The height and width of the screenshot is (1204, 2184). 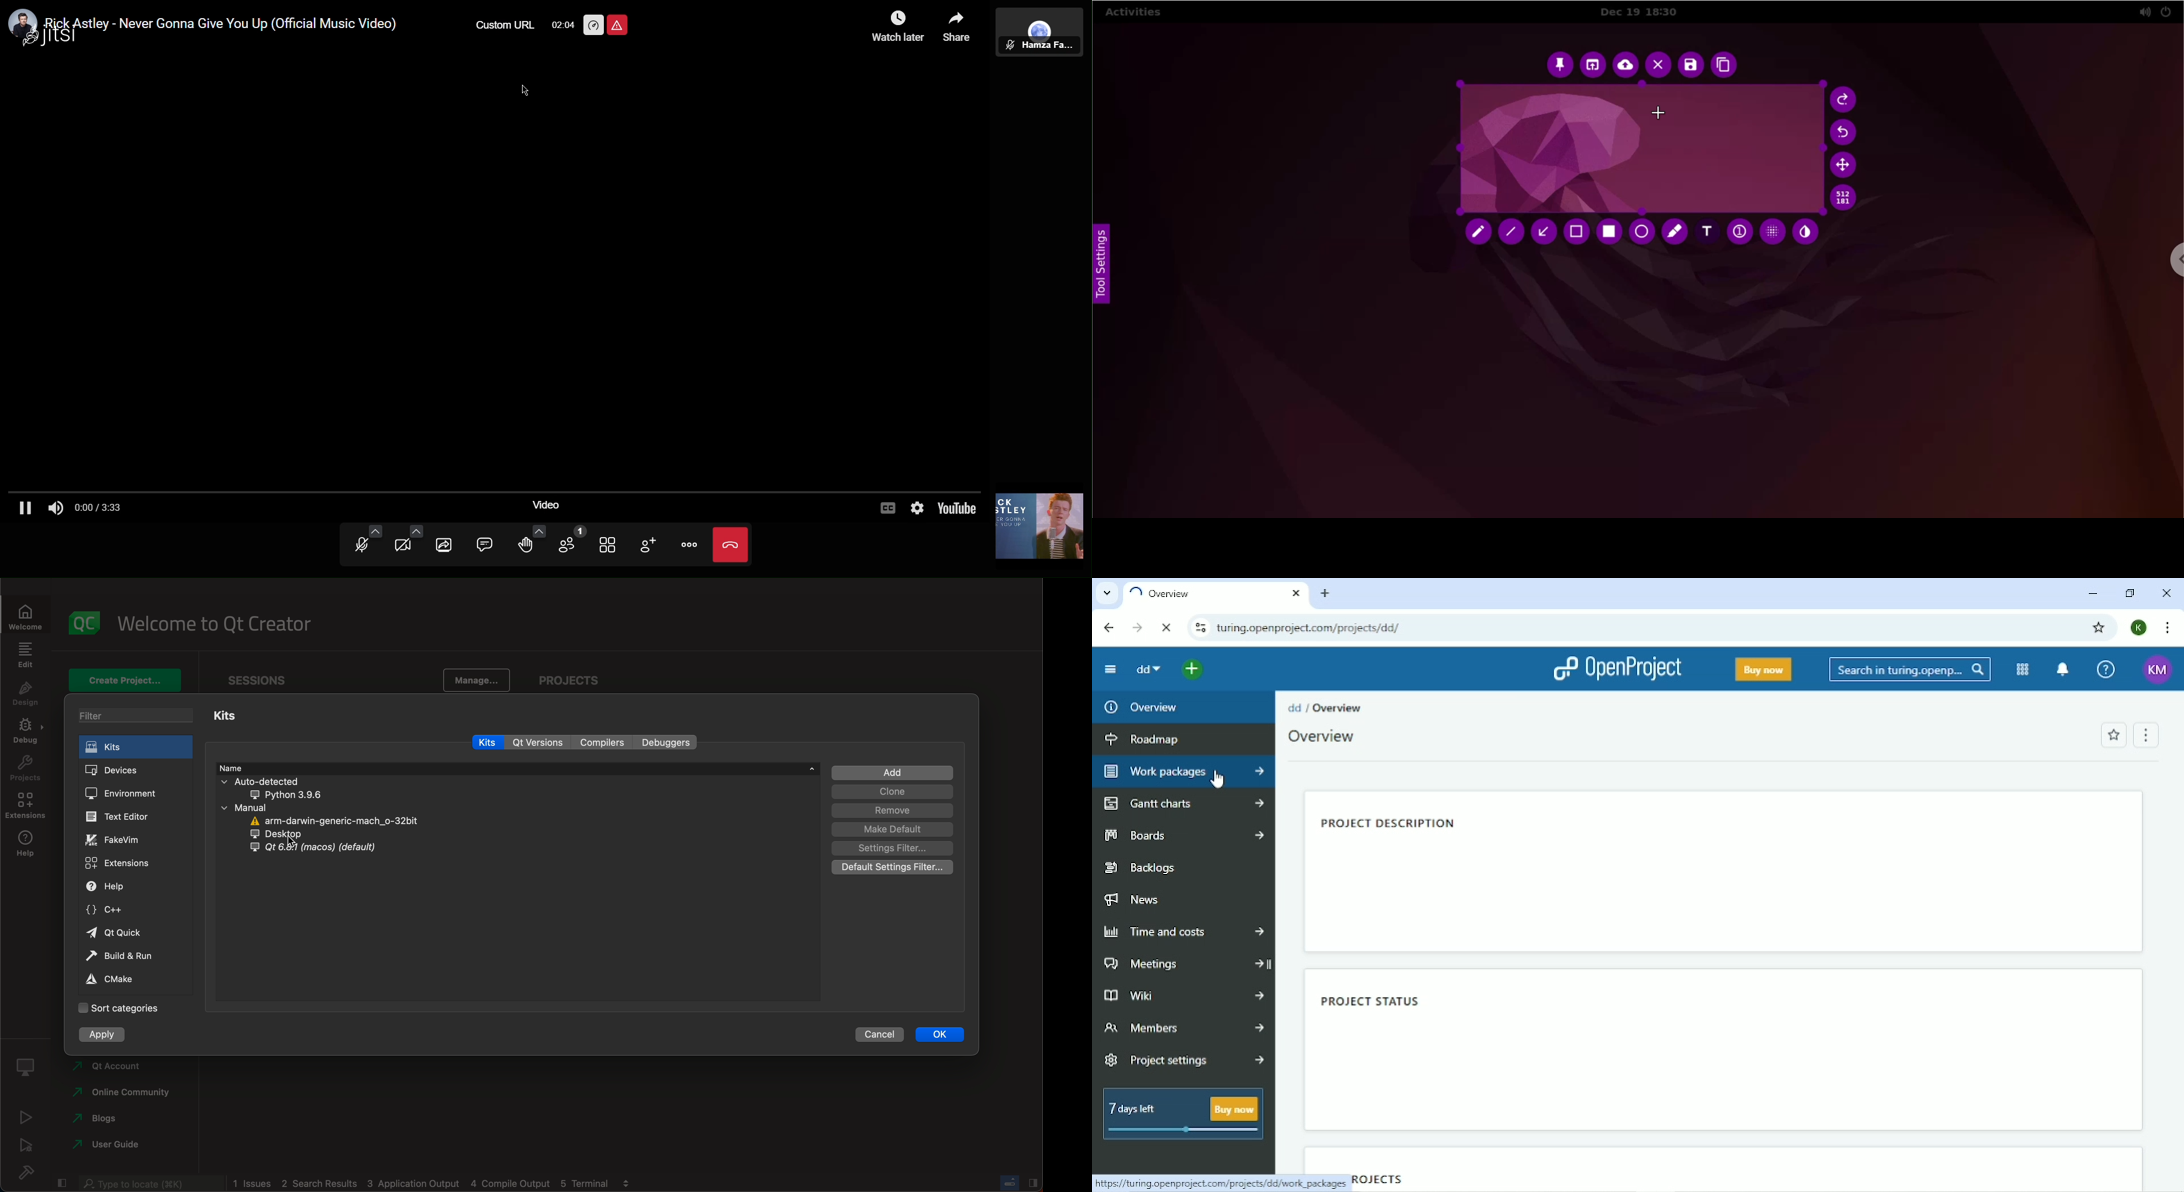 I want to click on Forward, so click(x=1136, y=627).